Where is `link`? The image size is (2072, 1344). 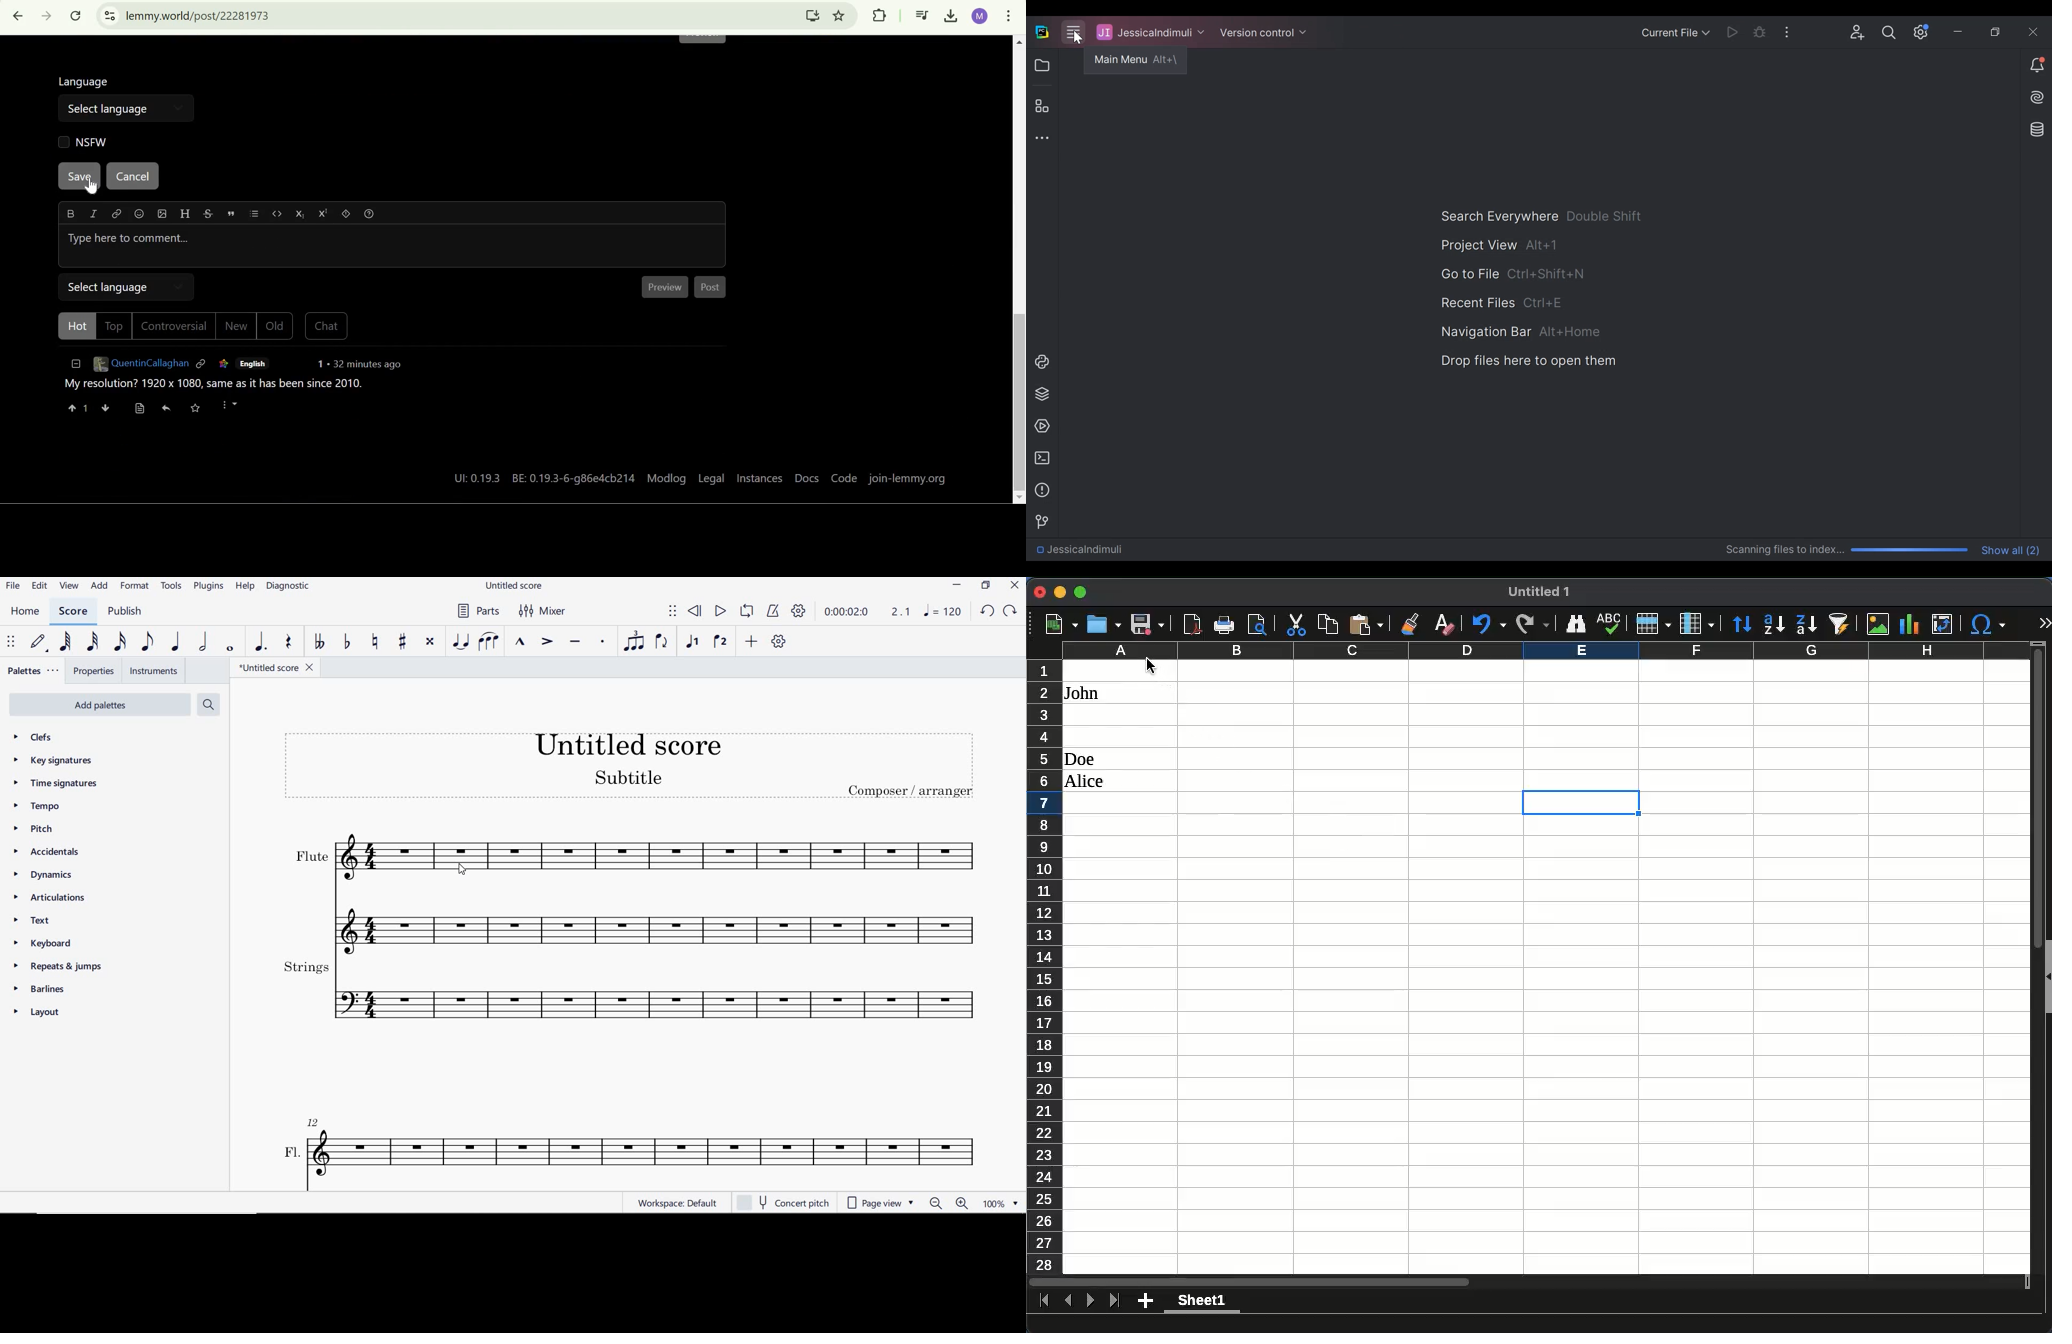 link is located at coordinates (202, 366).